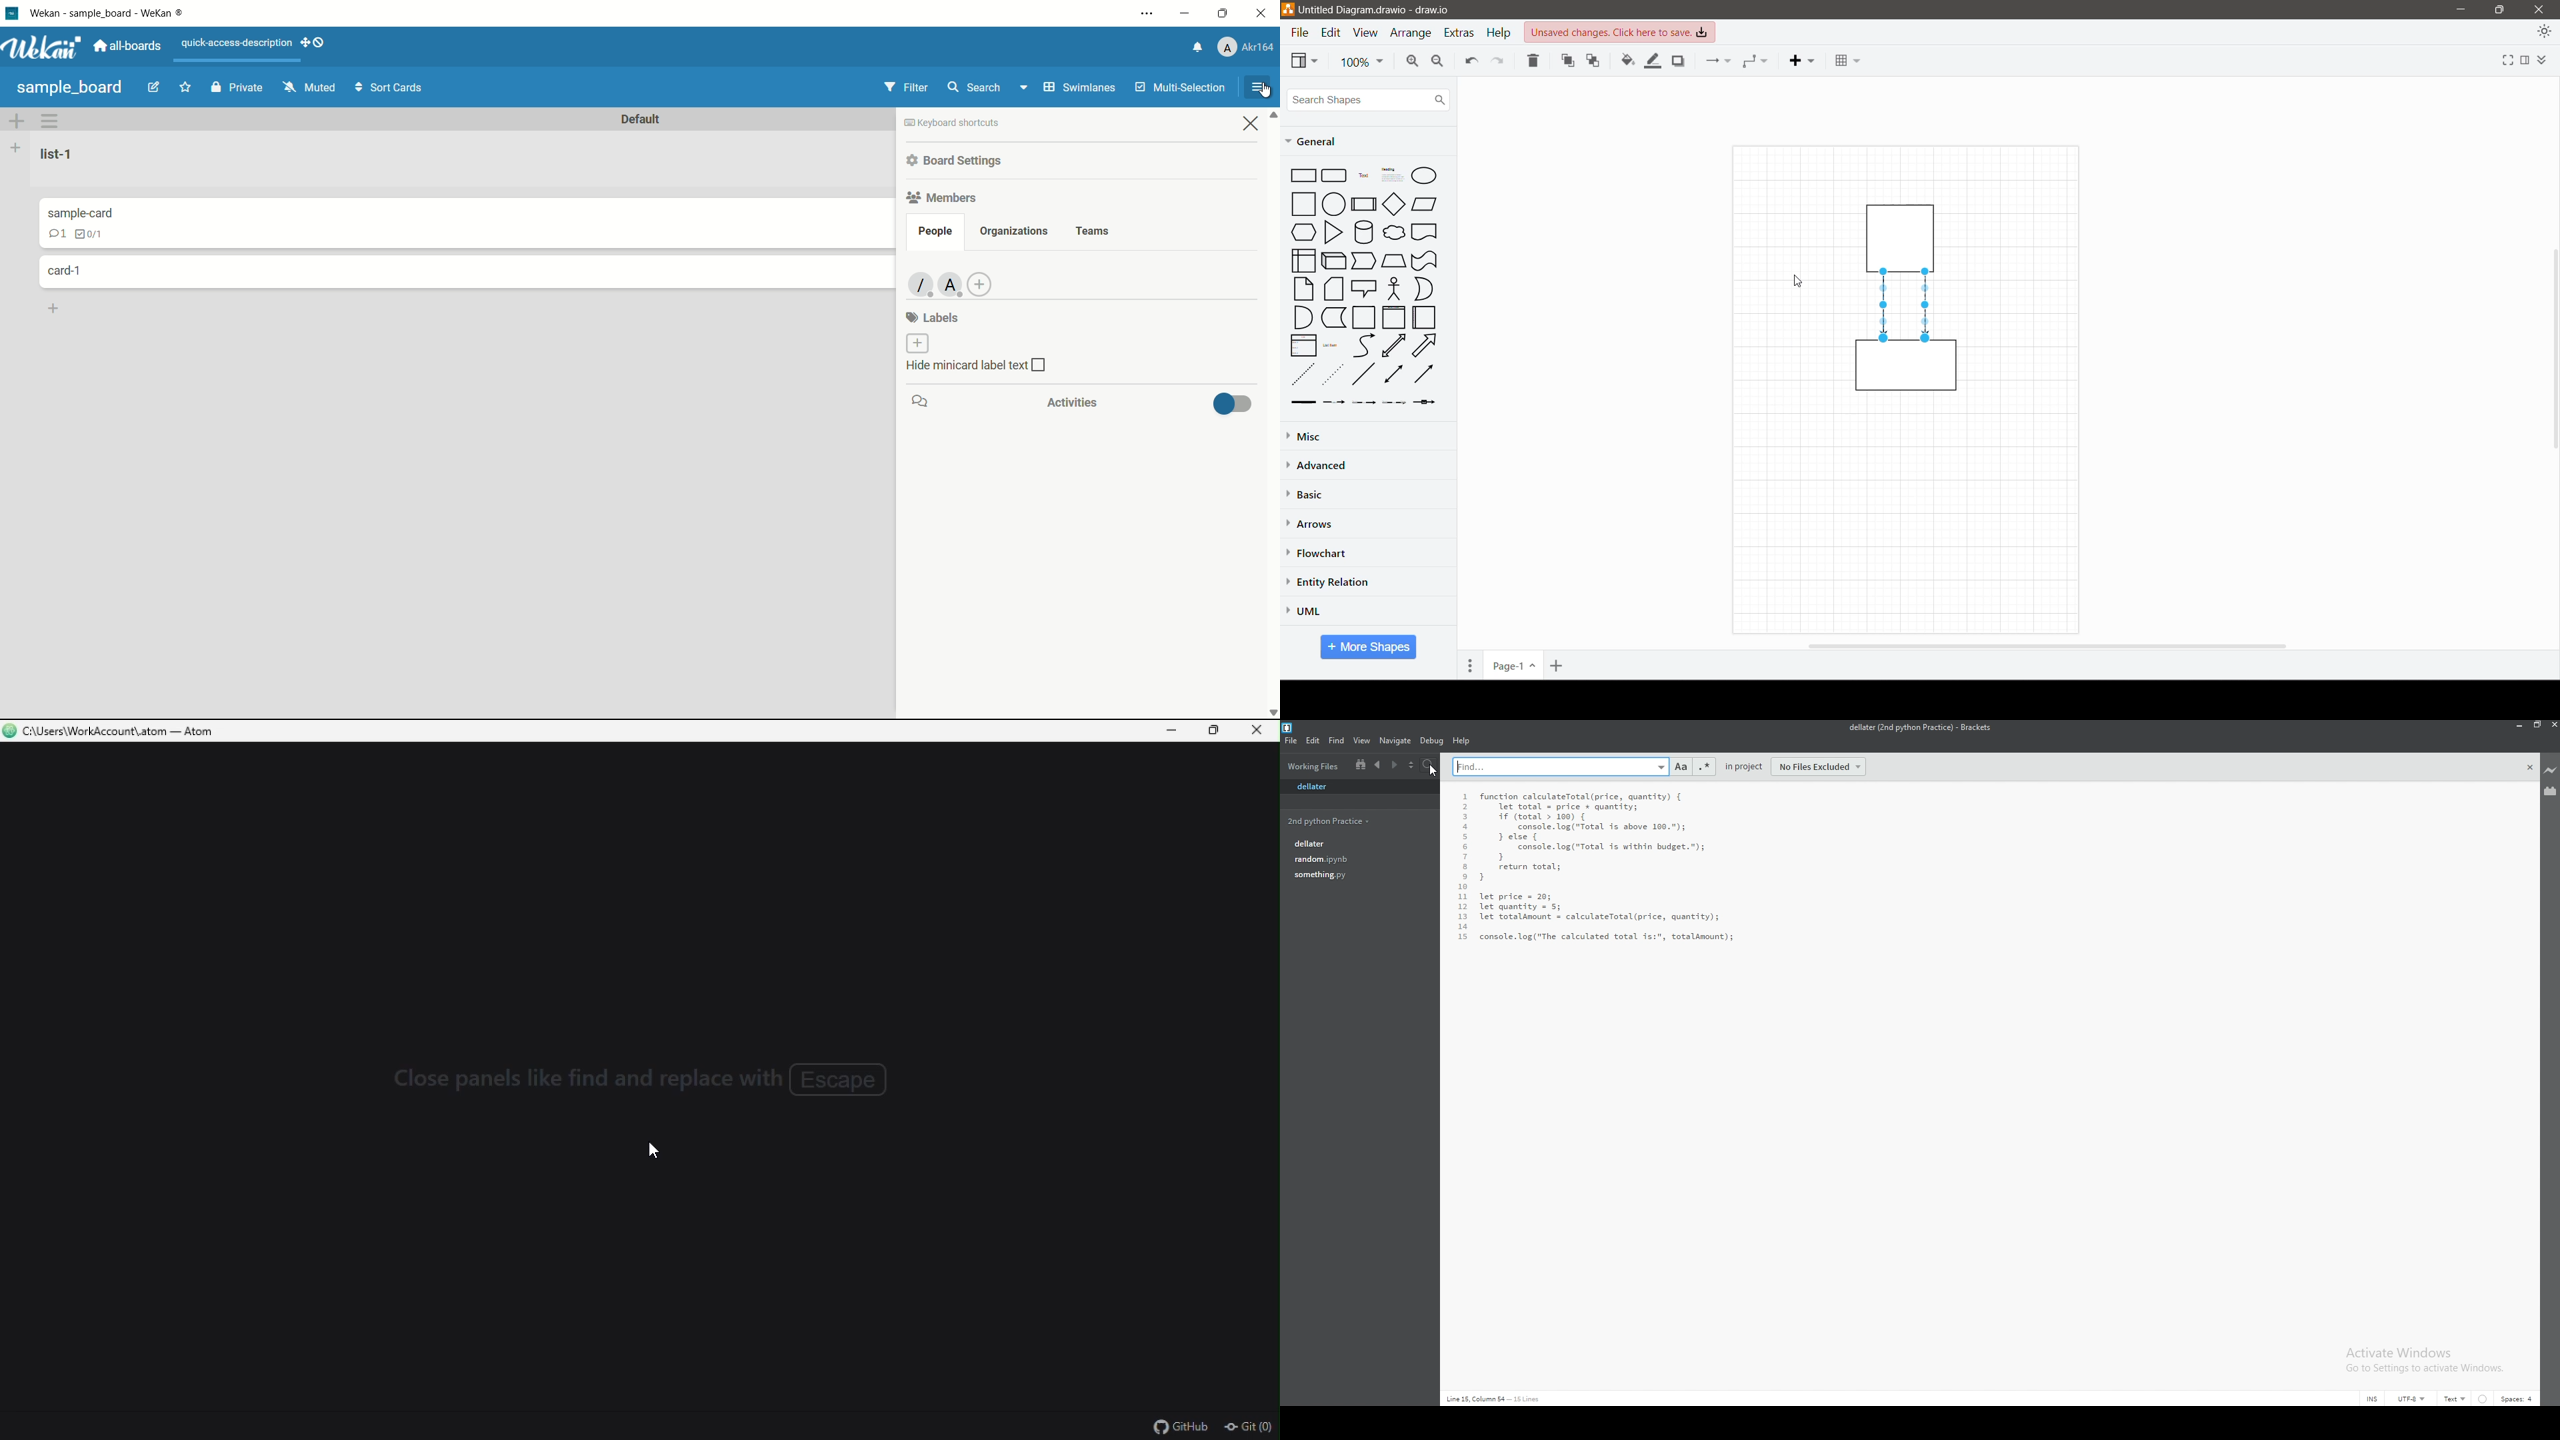 The image size is (2576, 1456). Describe the element at coordinates (1356, 875) in the screenshot. I see `something.py` at that location.